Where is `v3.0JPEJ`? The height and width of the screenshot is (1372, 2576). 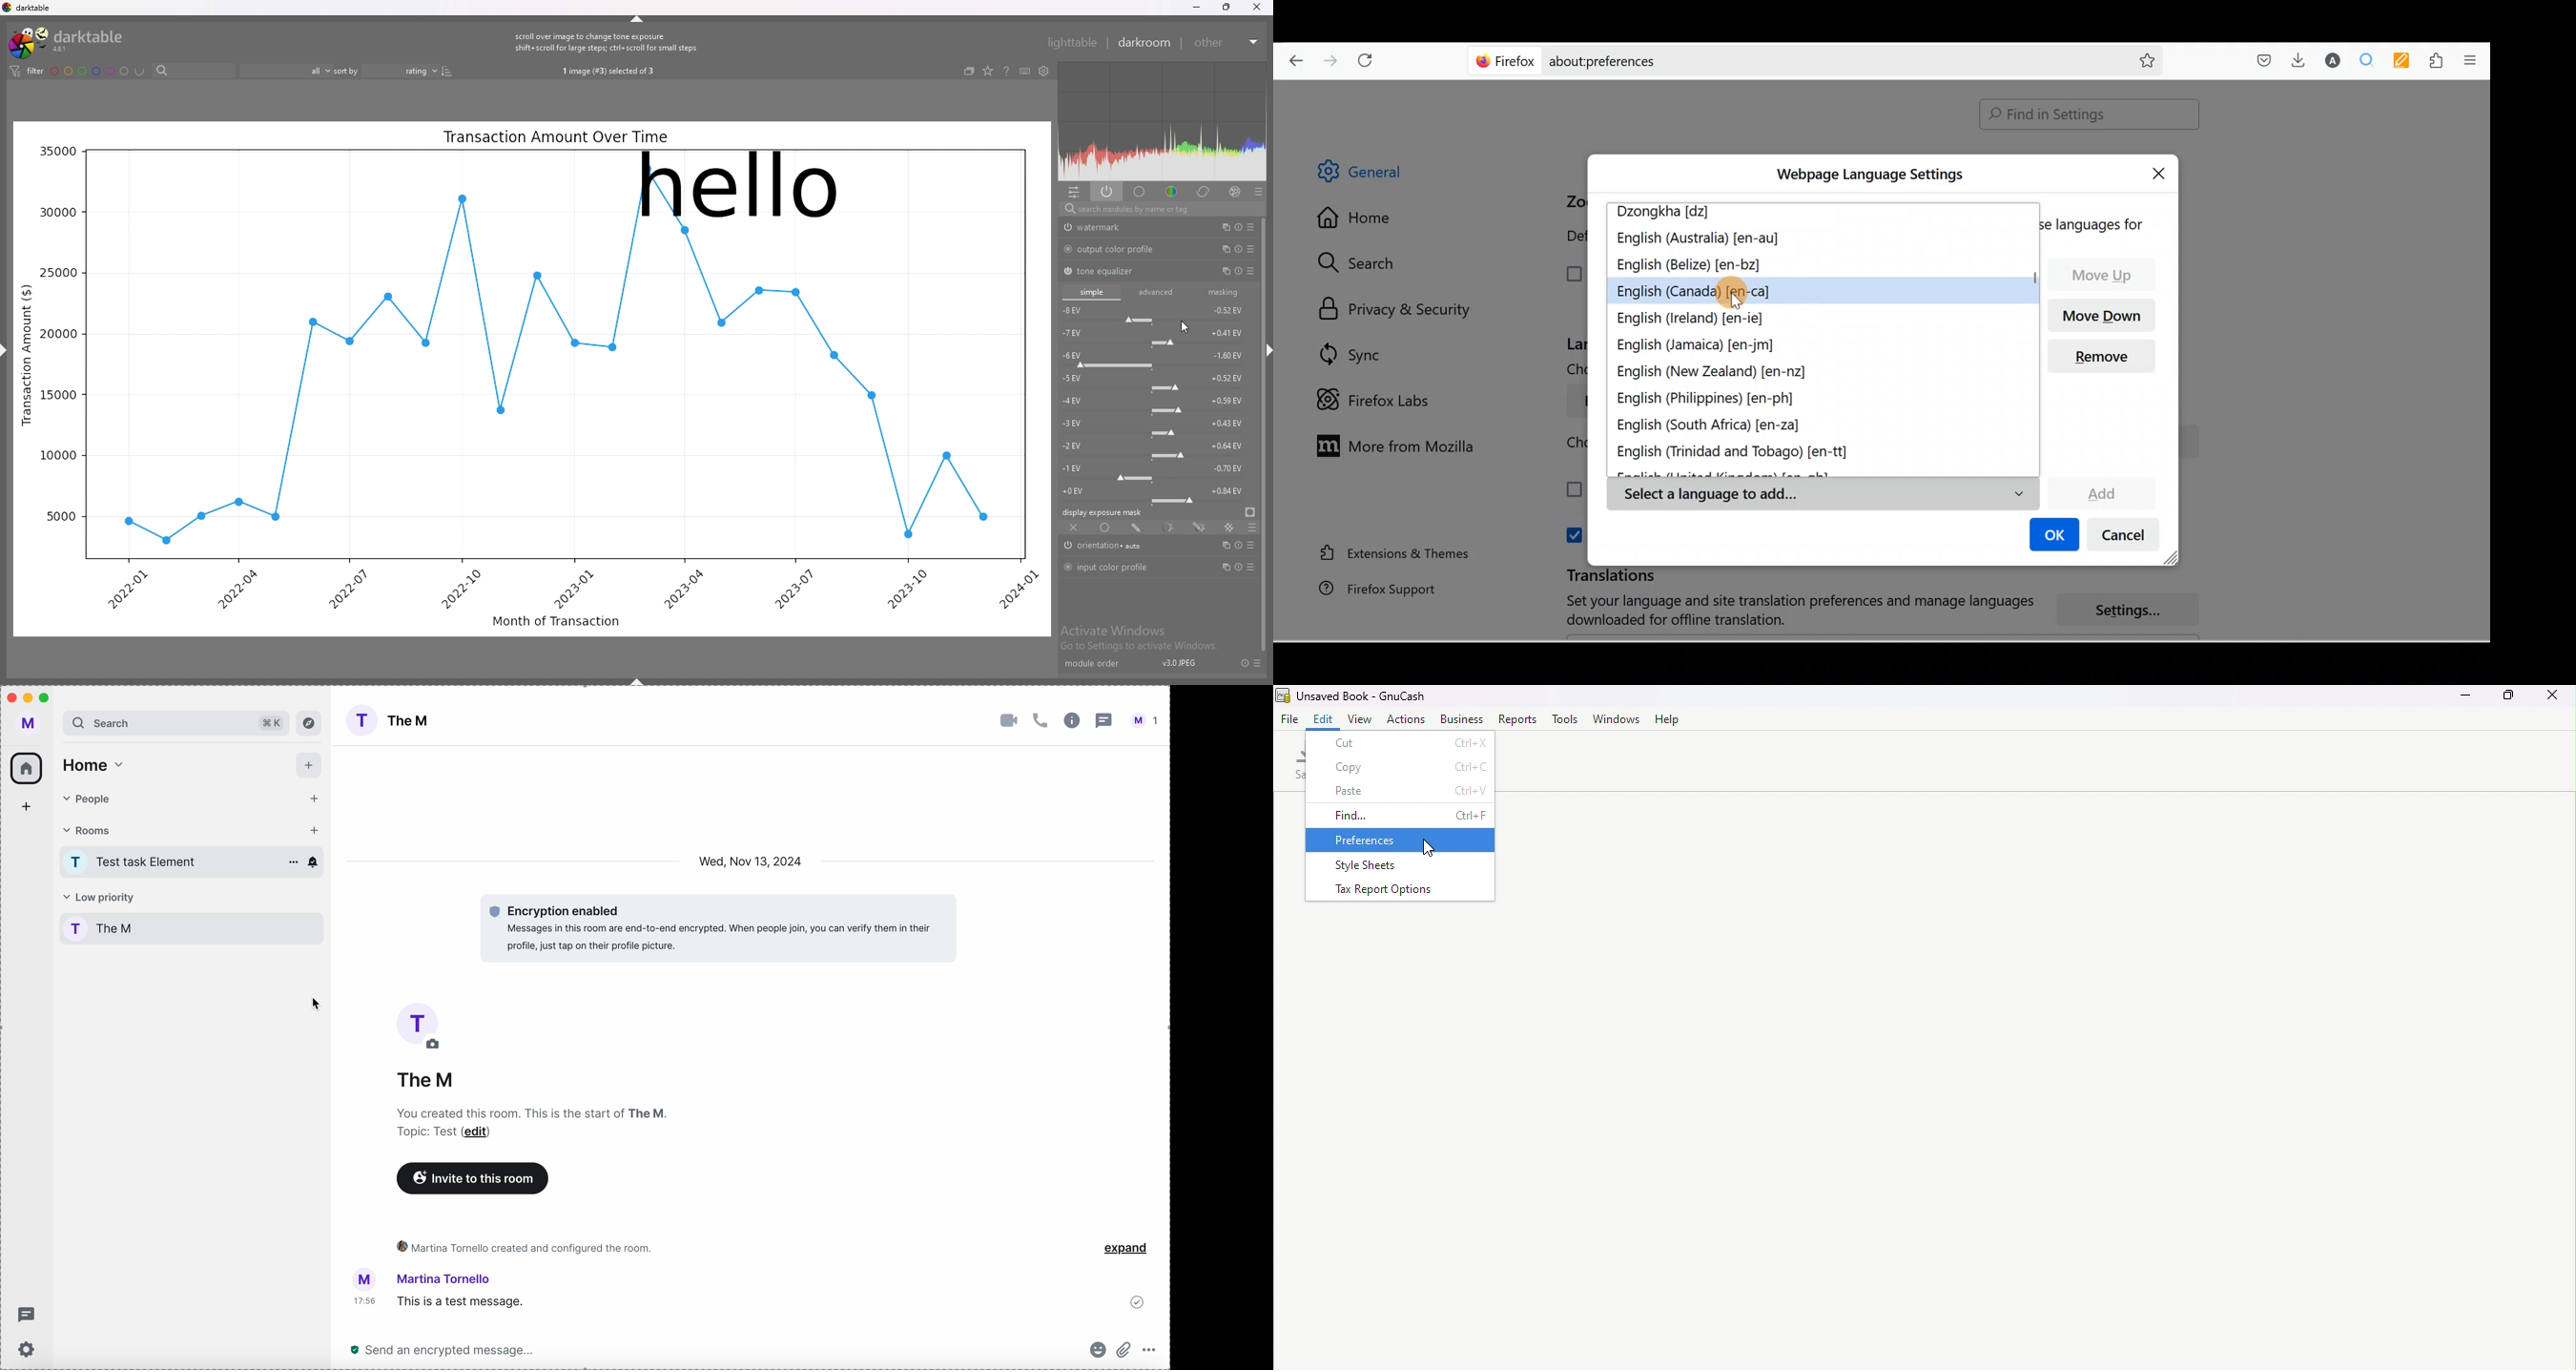 v3.0JPEJ is located at coordinates (1177, 663).